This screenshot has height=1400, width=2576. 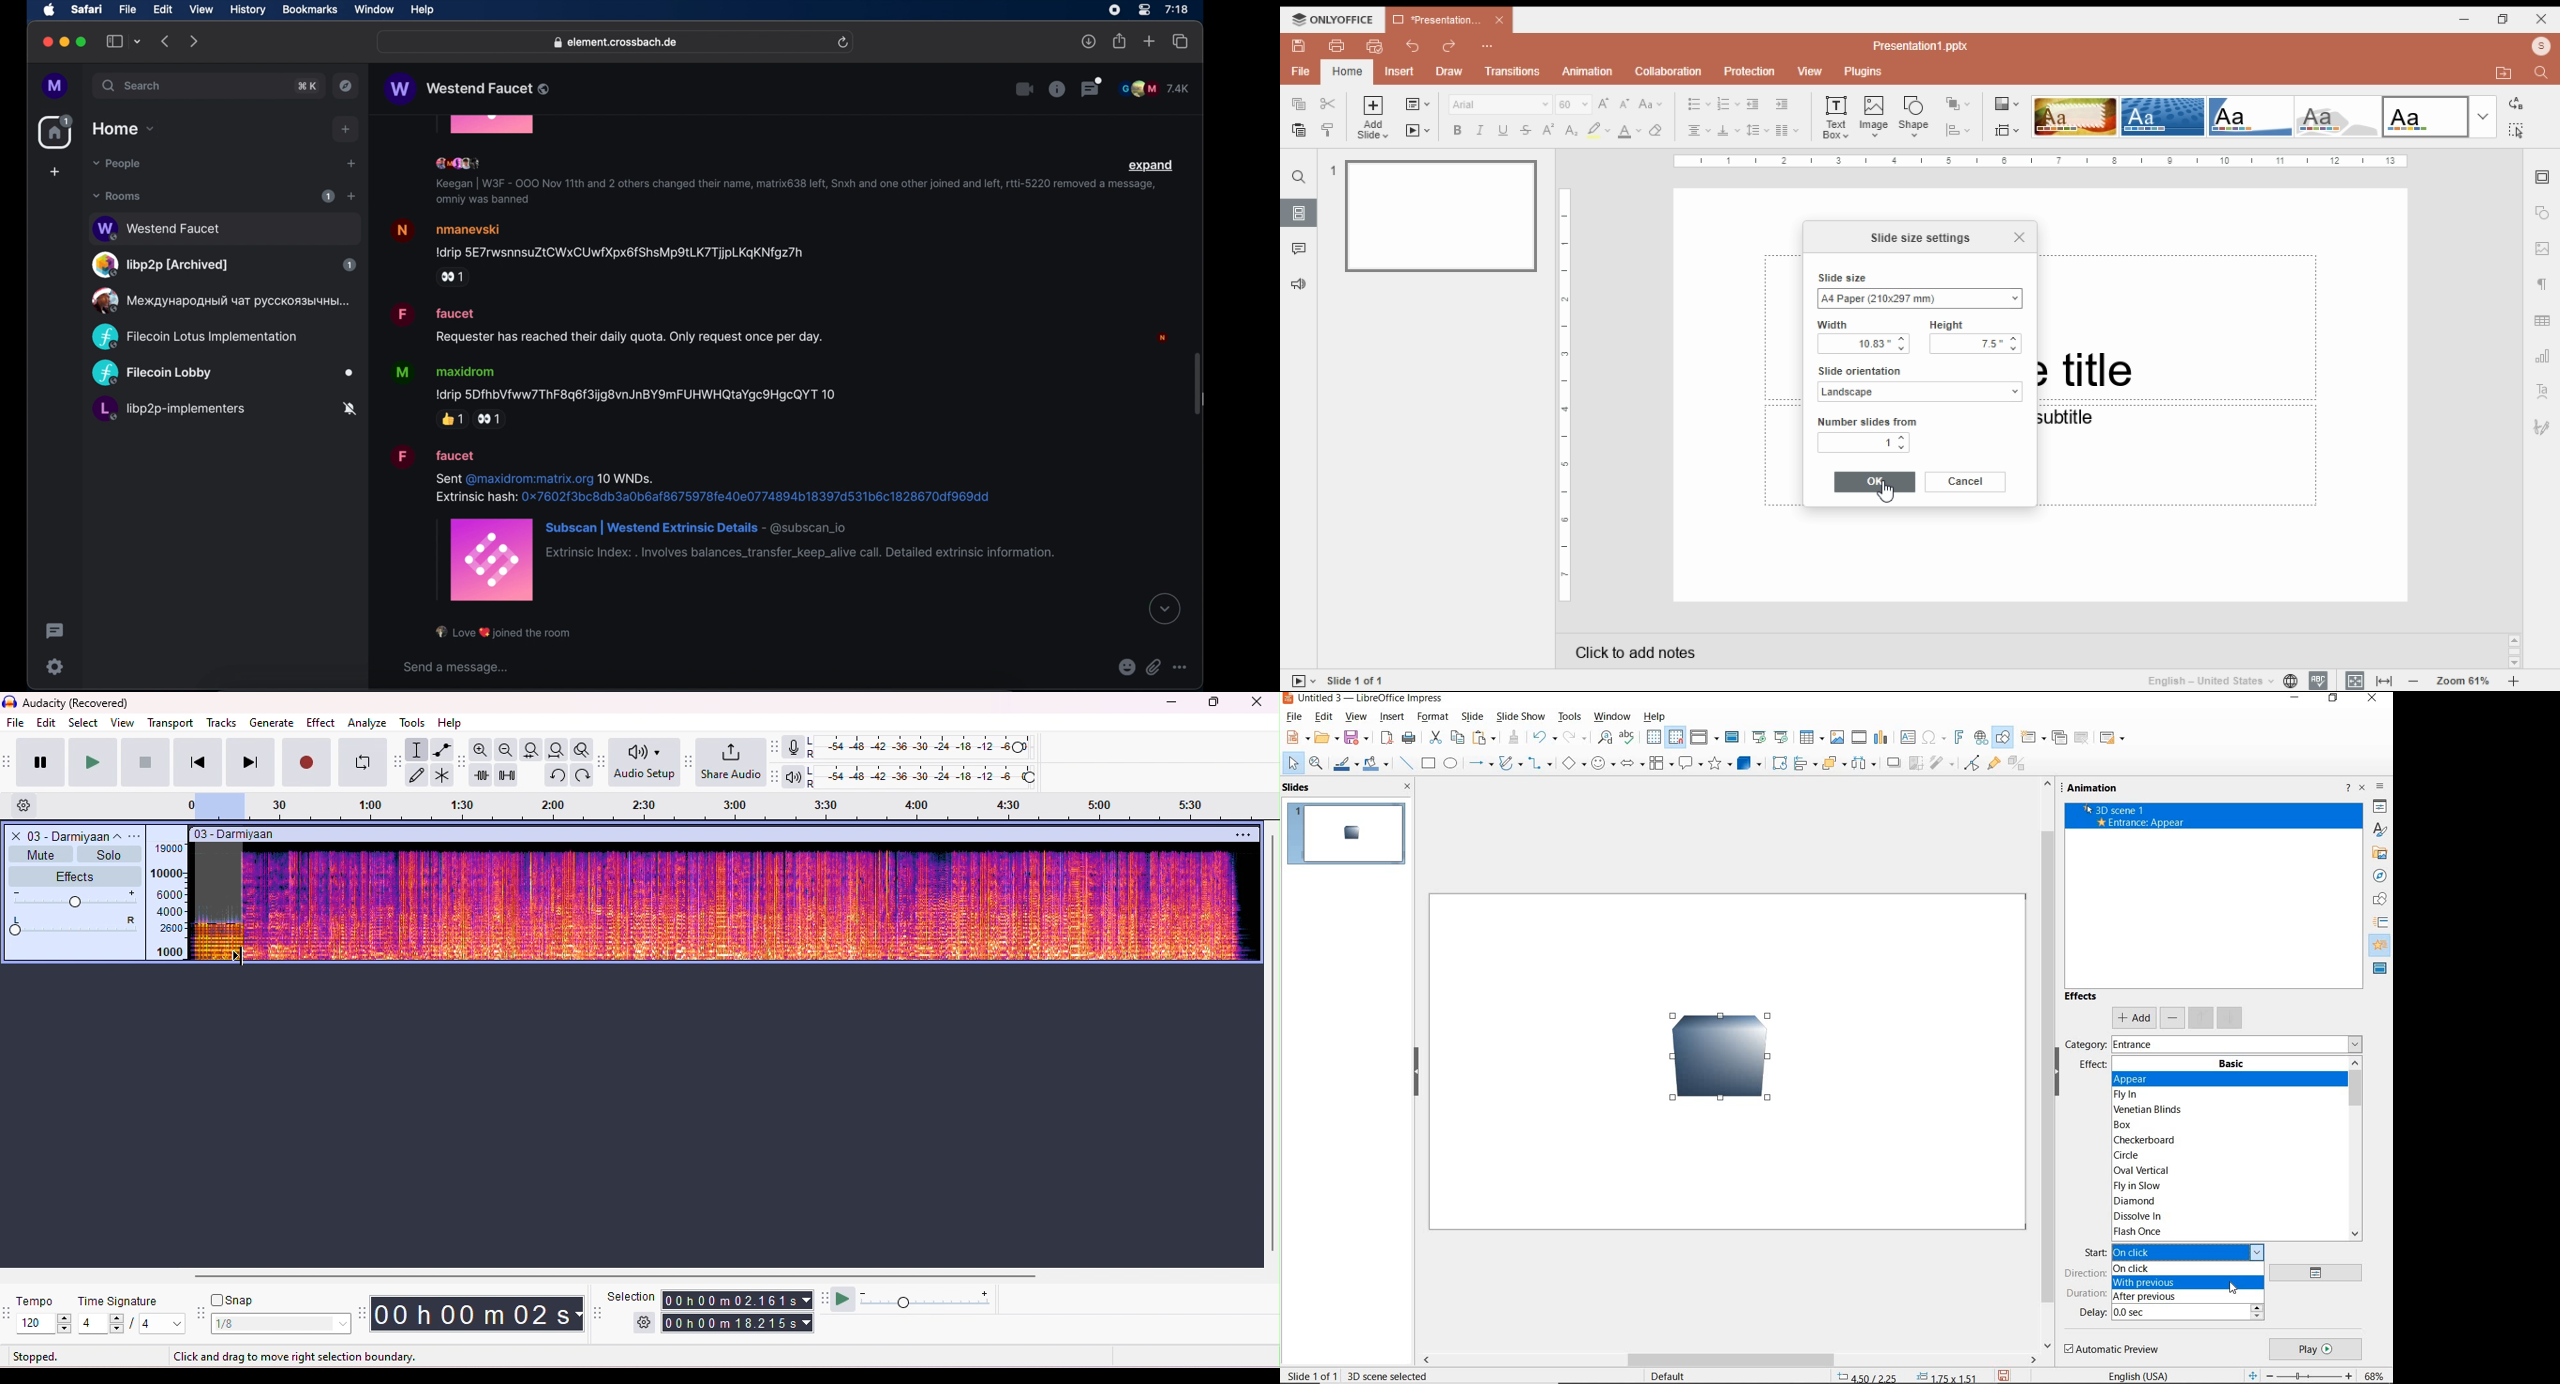 What do you see at coordinates (1330, 129) in the screenshot?
I see `copy style` at bounding box center [1330, 129].